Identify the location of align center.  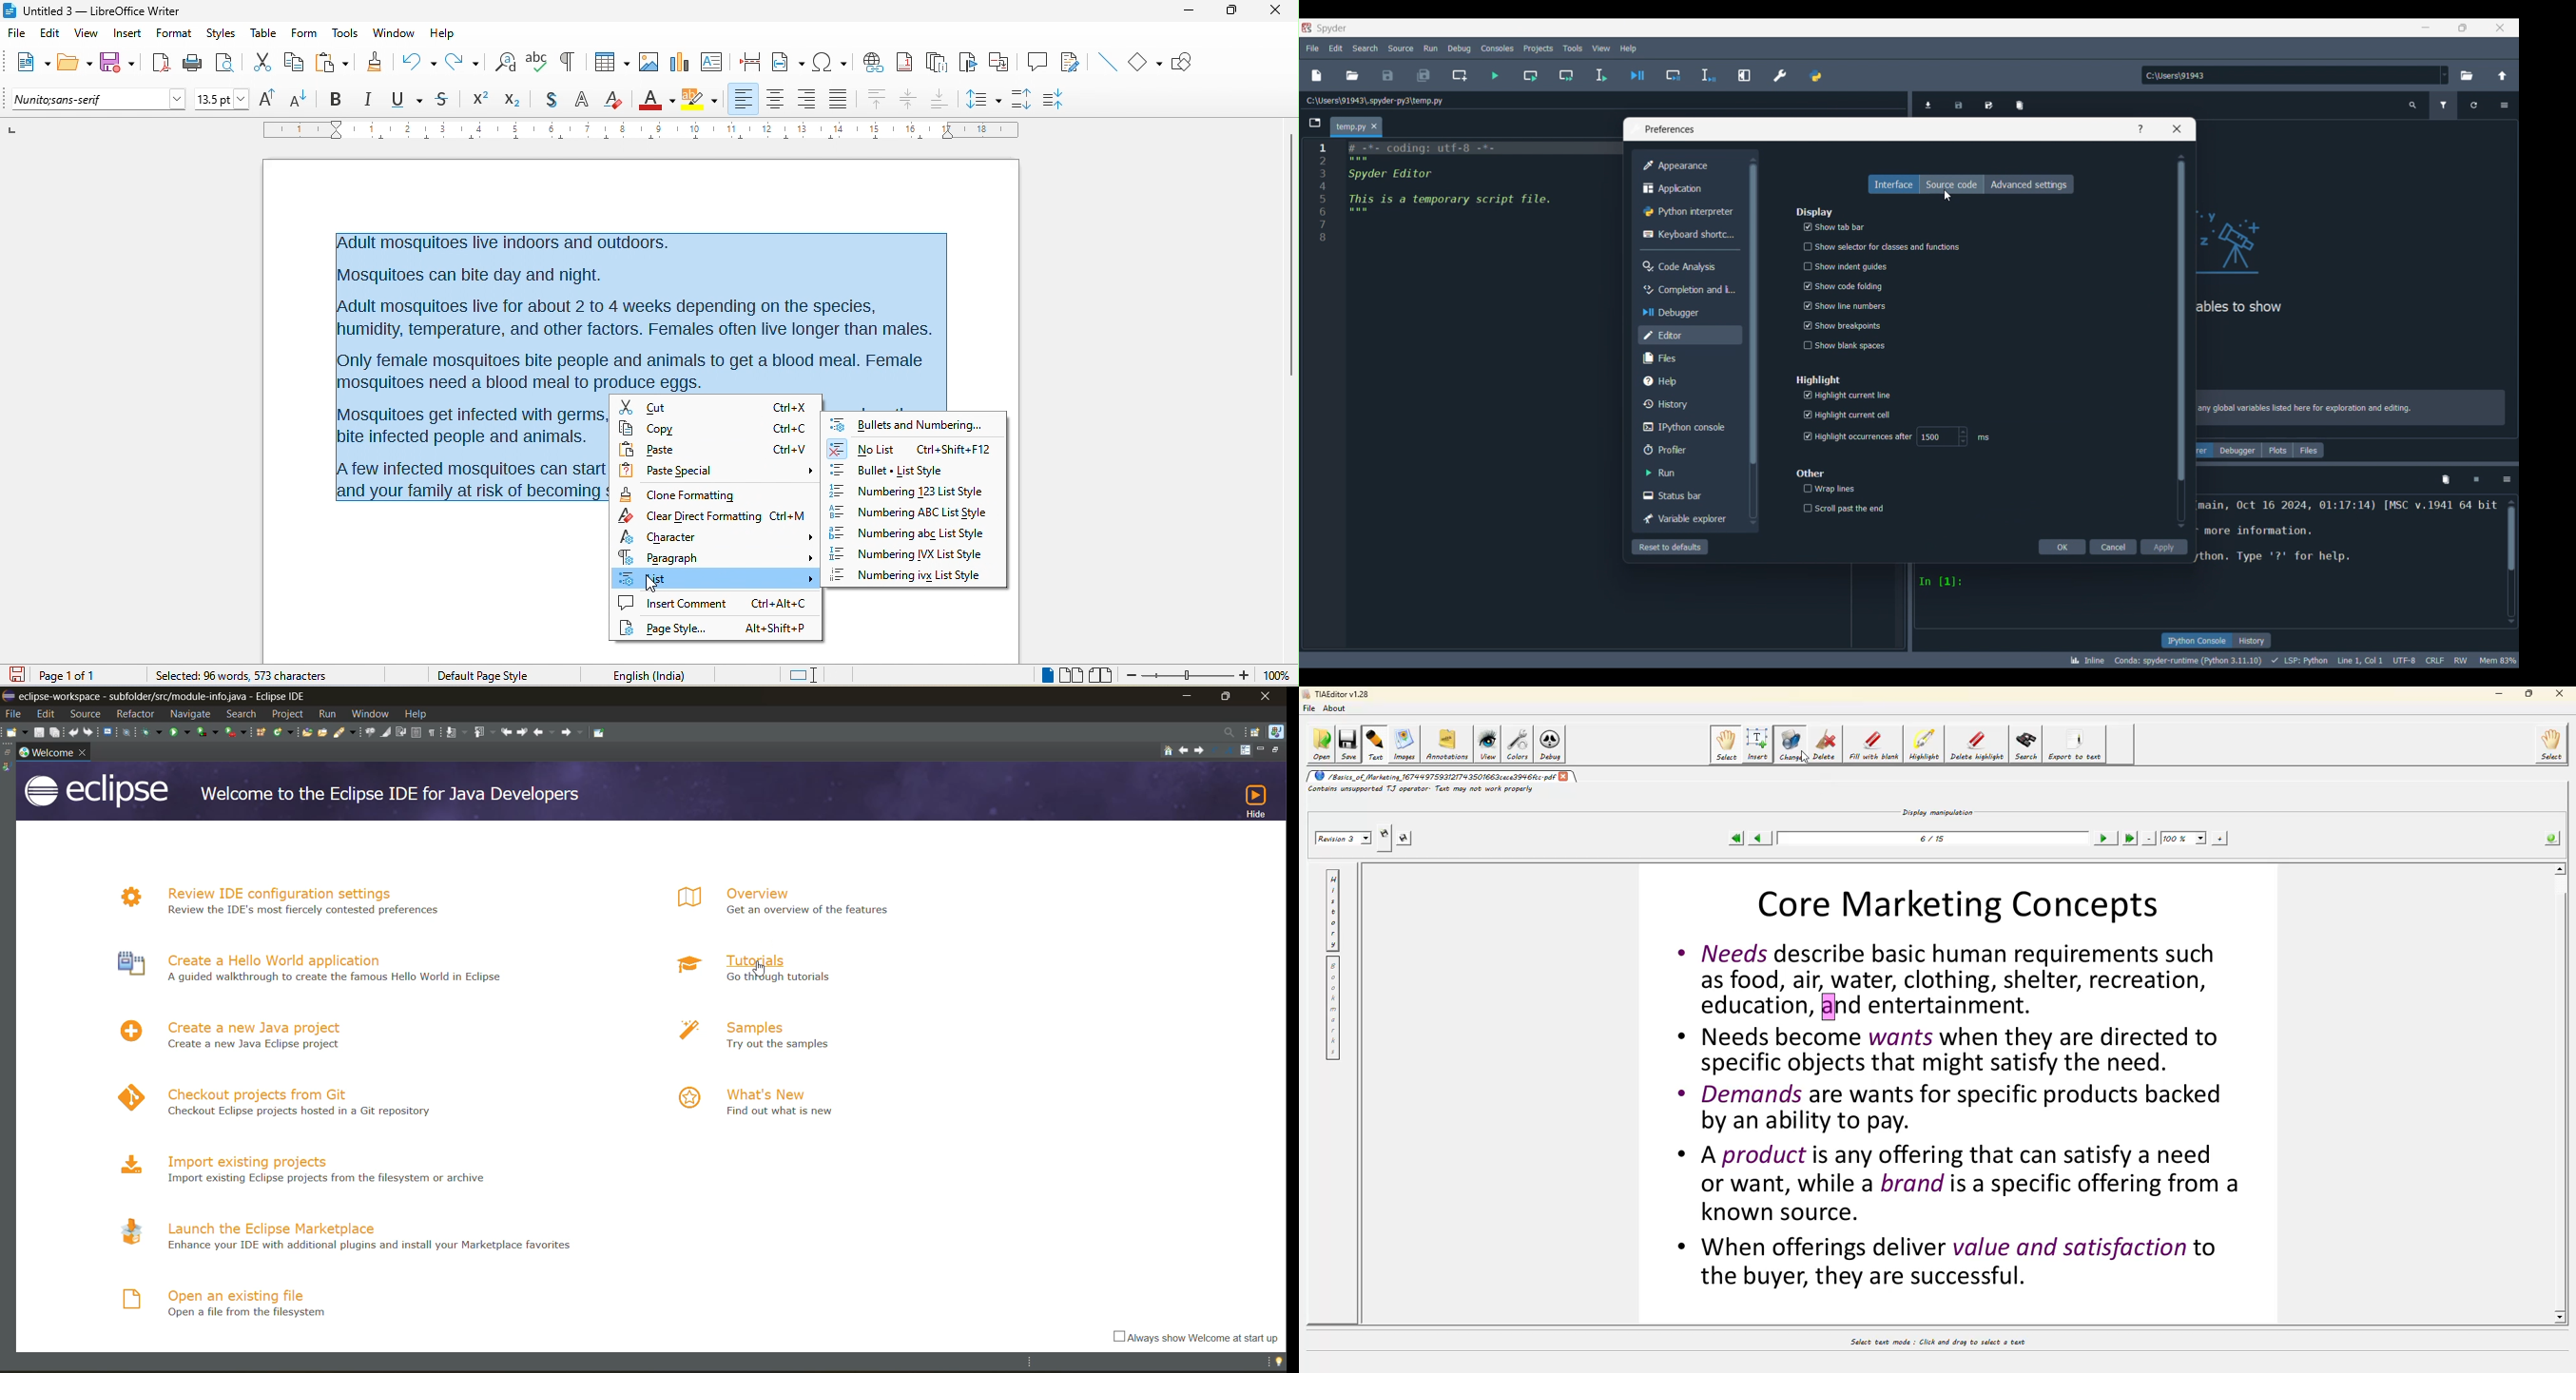
(775, 100).